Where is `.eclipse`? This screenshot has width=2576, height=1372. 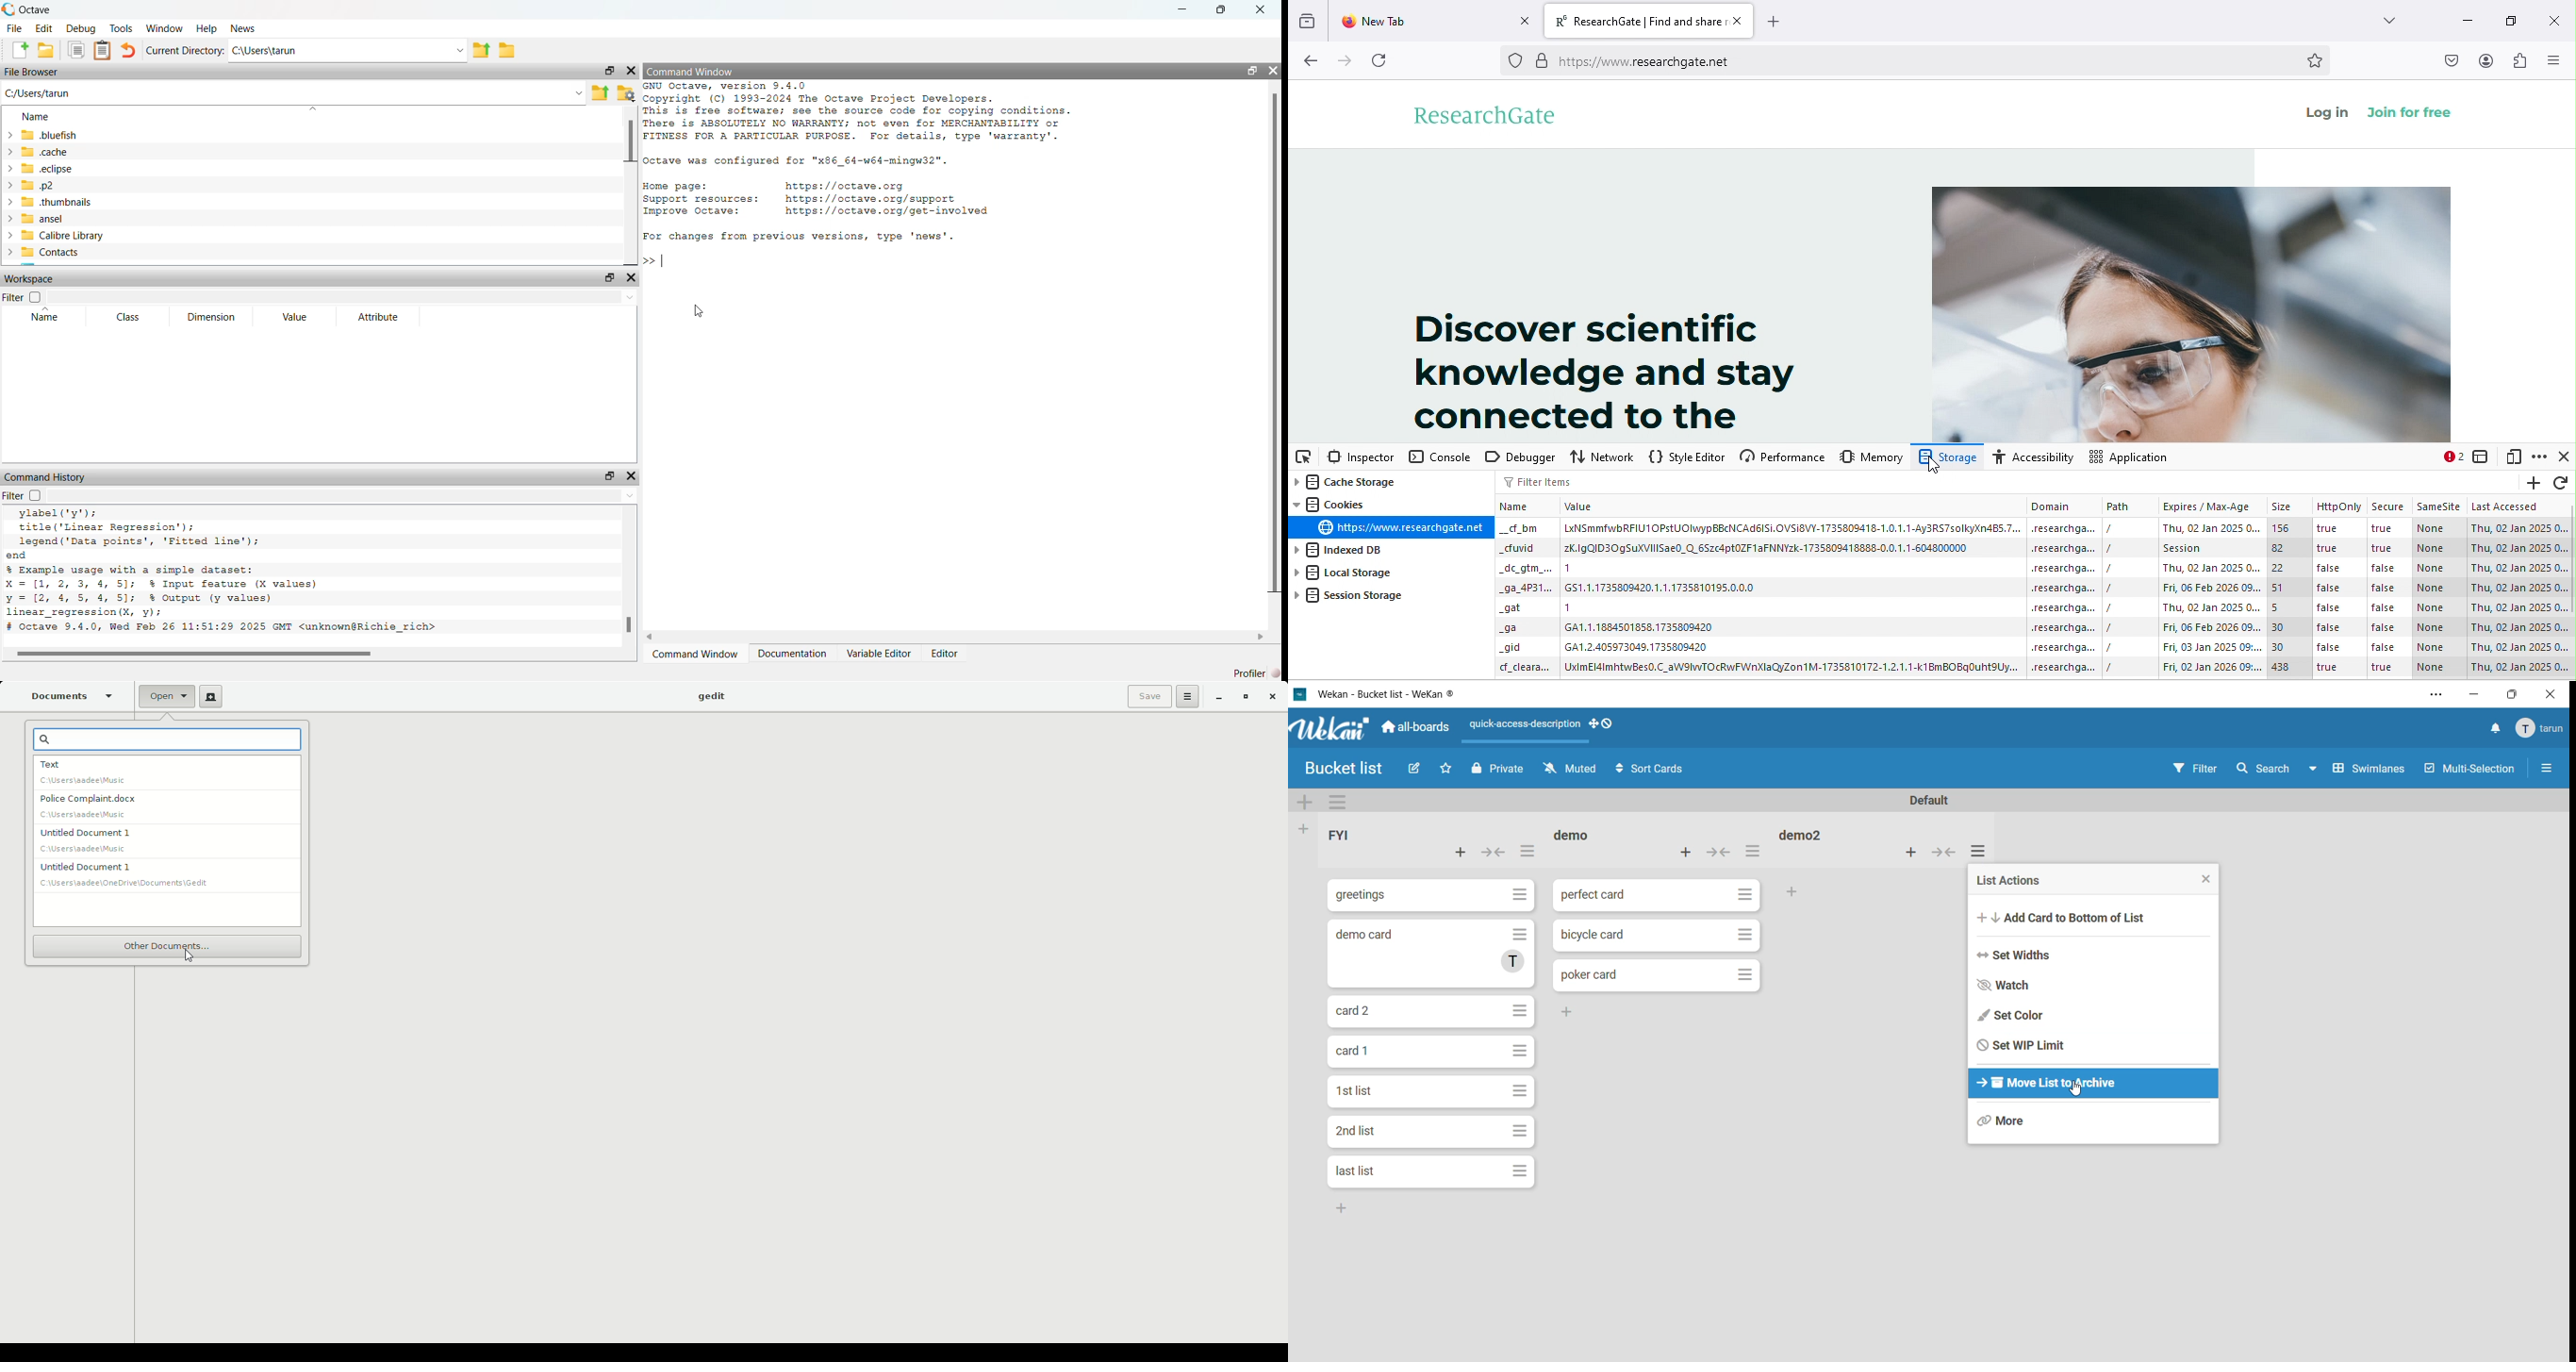
.eclipse is located at coordinates (83, 168).